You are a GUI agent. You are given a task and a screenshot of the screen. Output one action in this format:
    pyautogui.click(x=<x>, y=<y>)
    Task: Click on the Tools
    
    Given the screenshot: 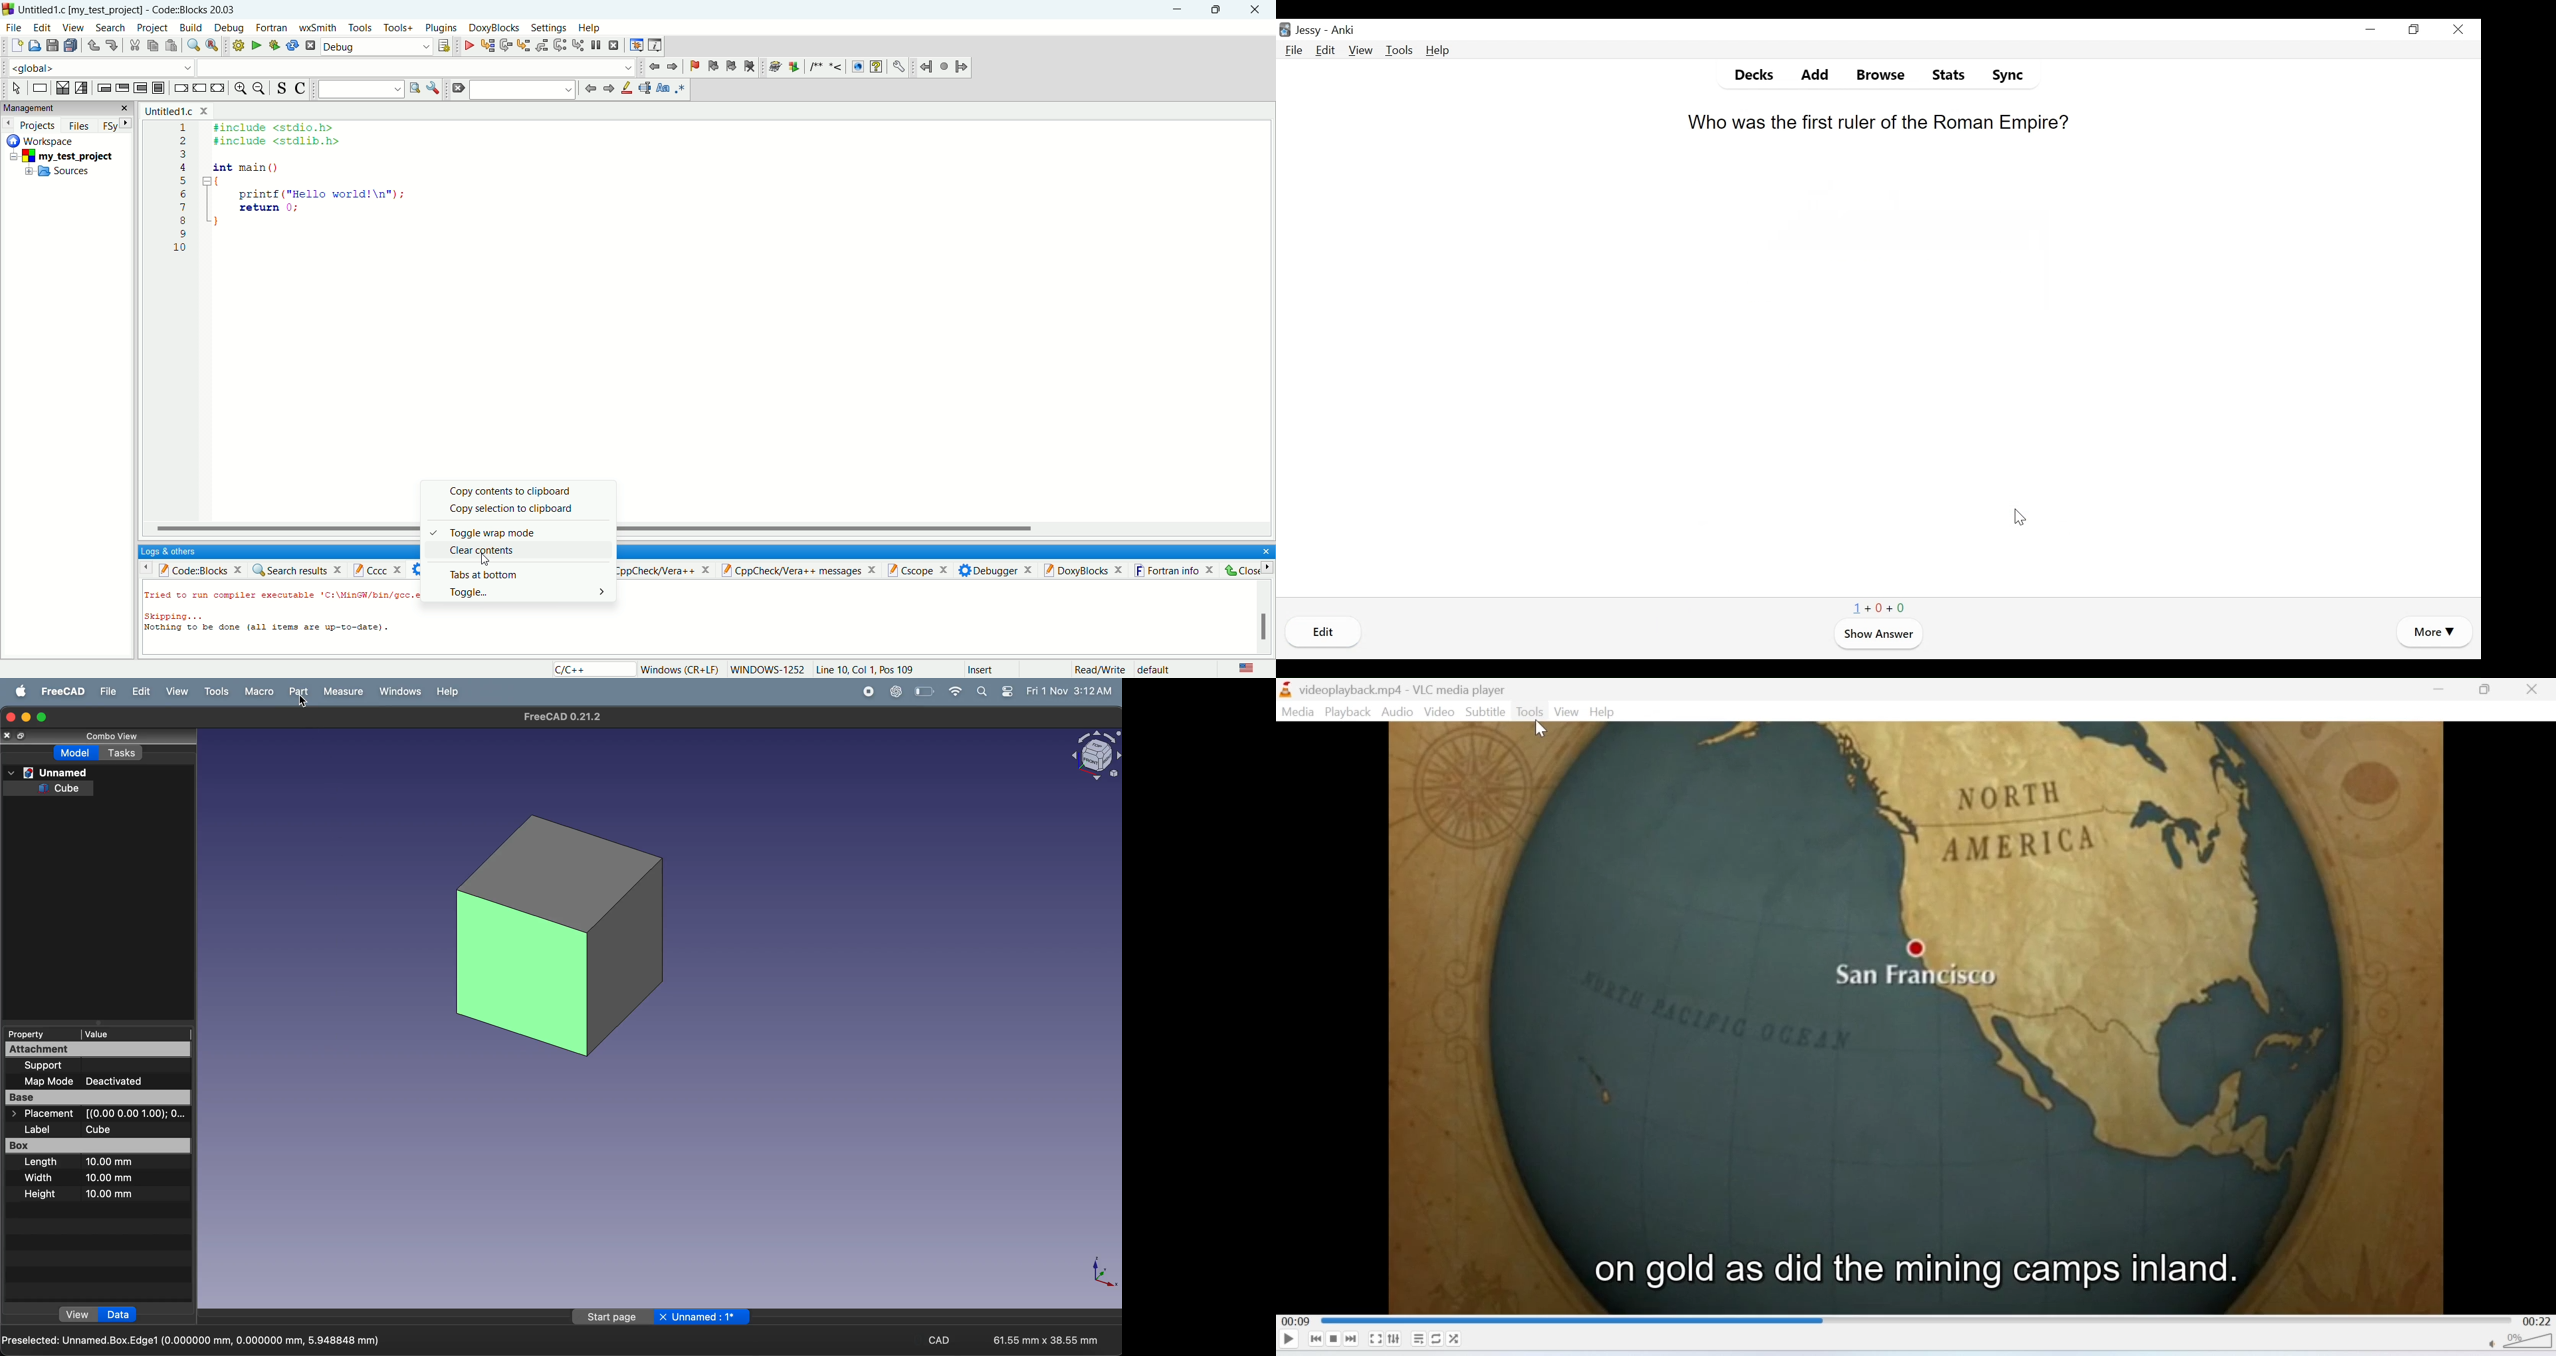 What is the action you would take?
    pyautogui.click(x=1399, y=50)
    